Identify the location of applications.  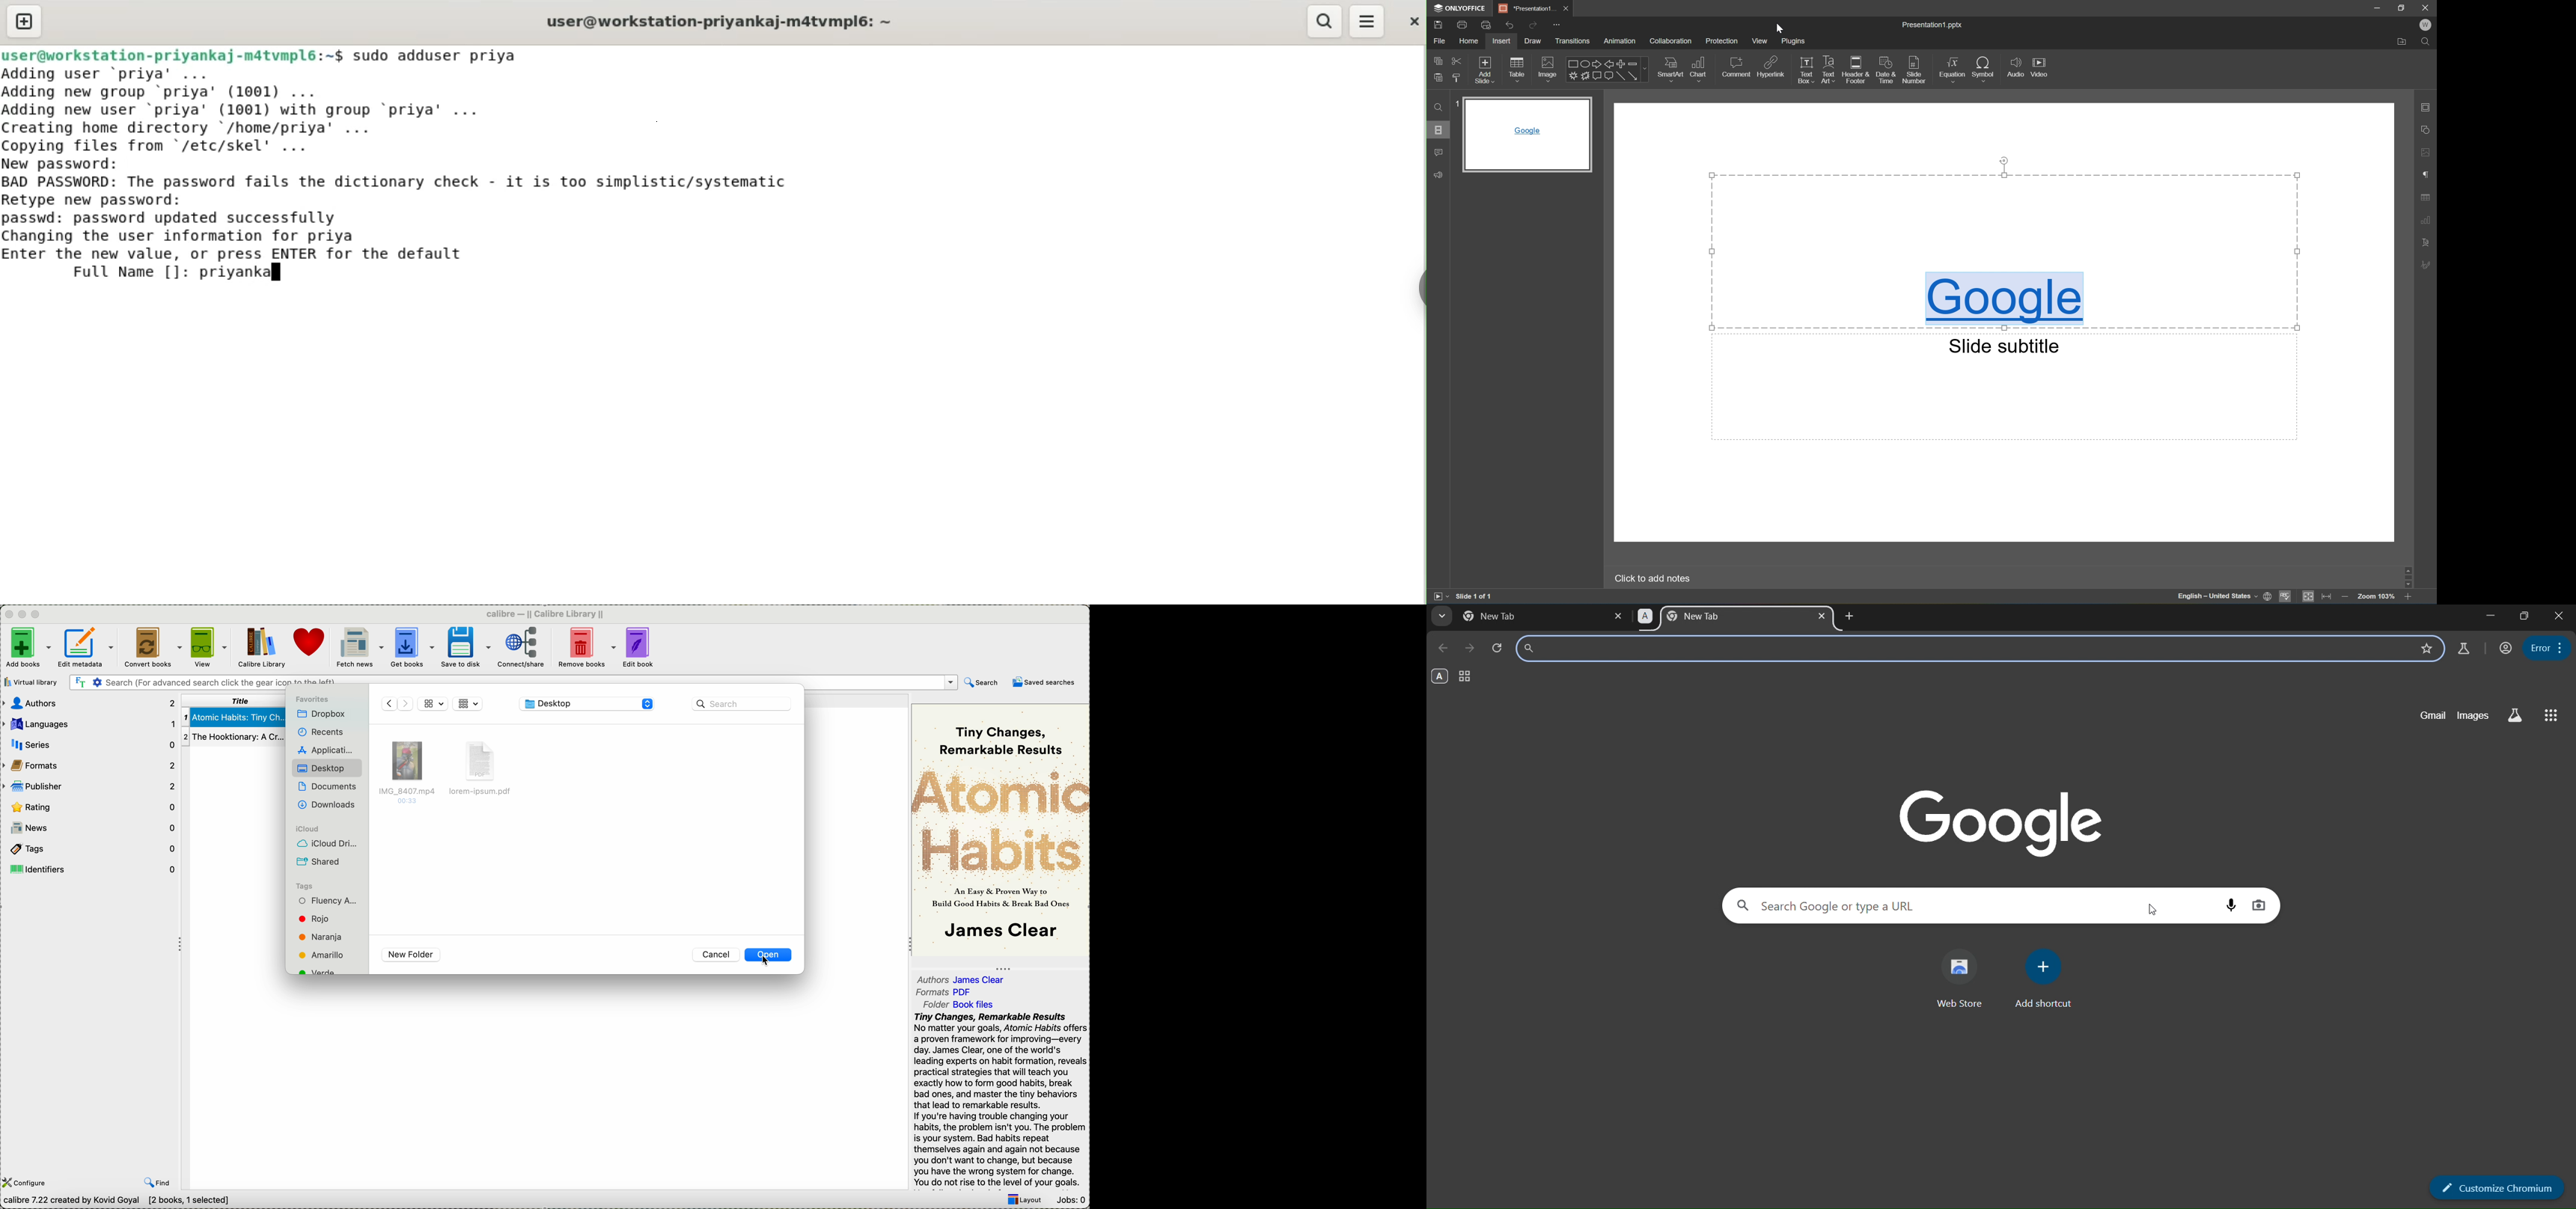
(327, 749).